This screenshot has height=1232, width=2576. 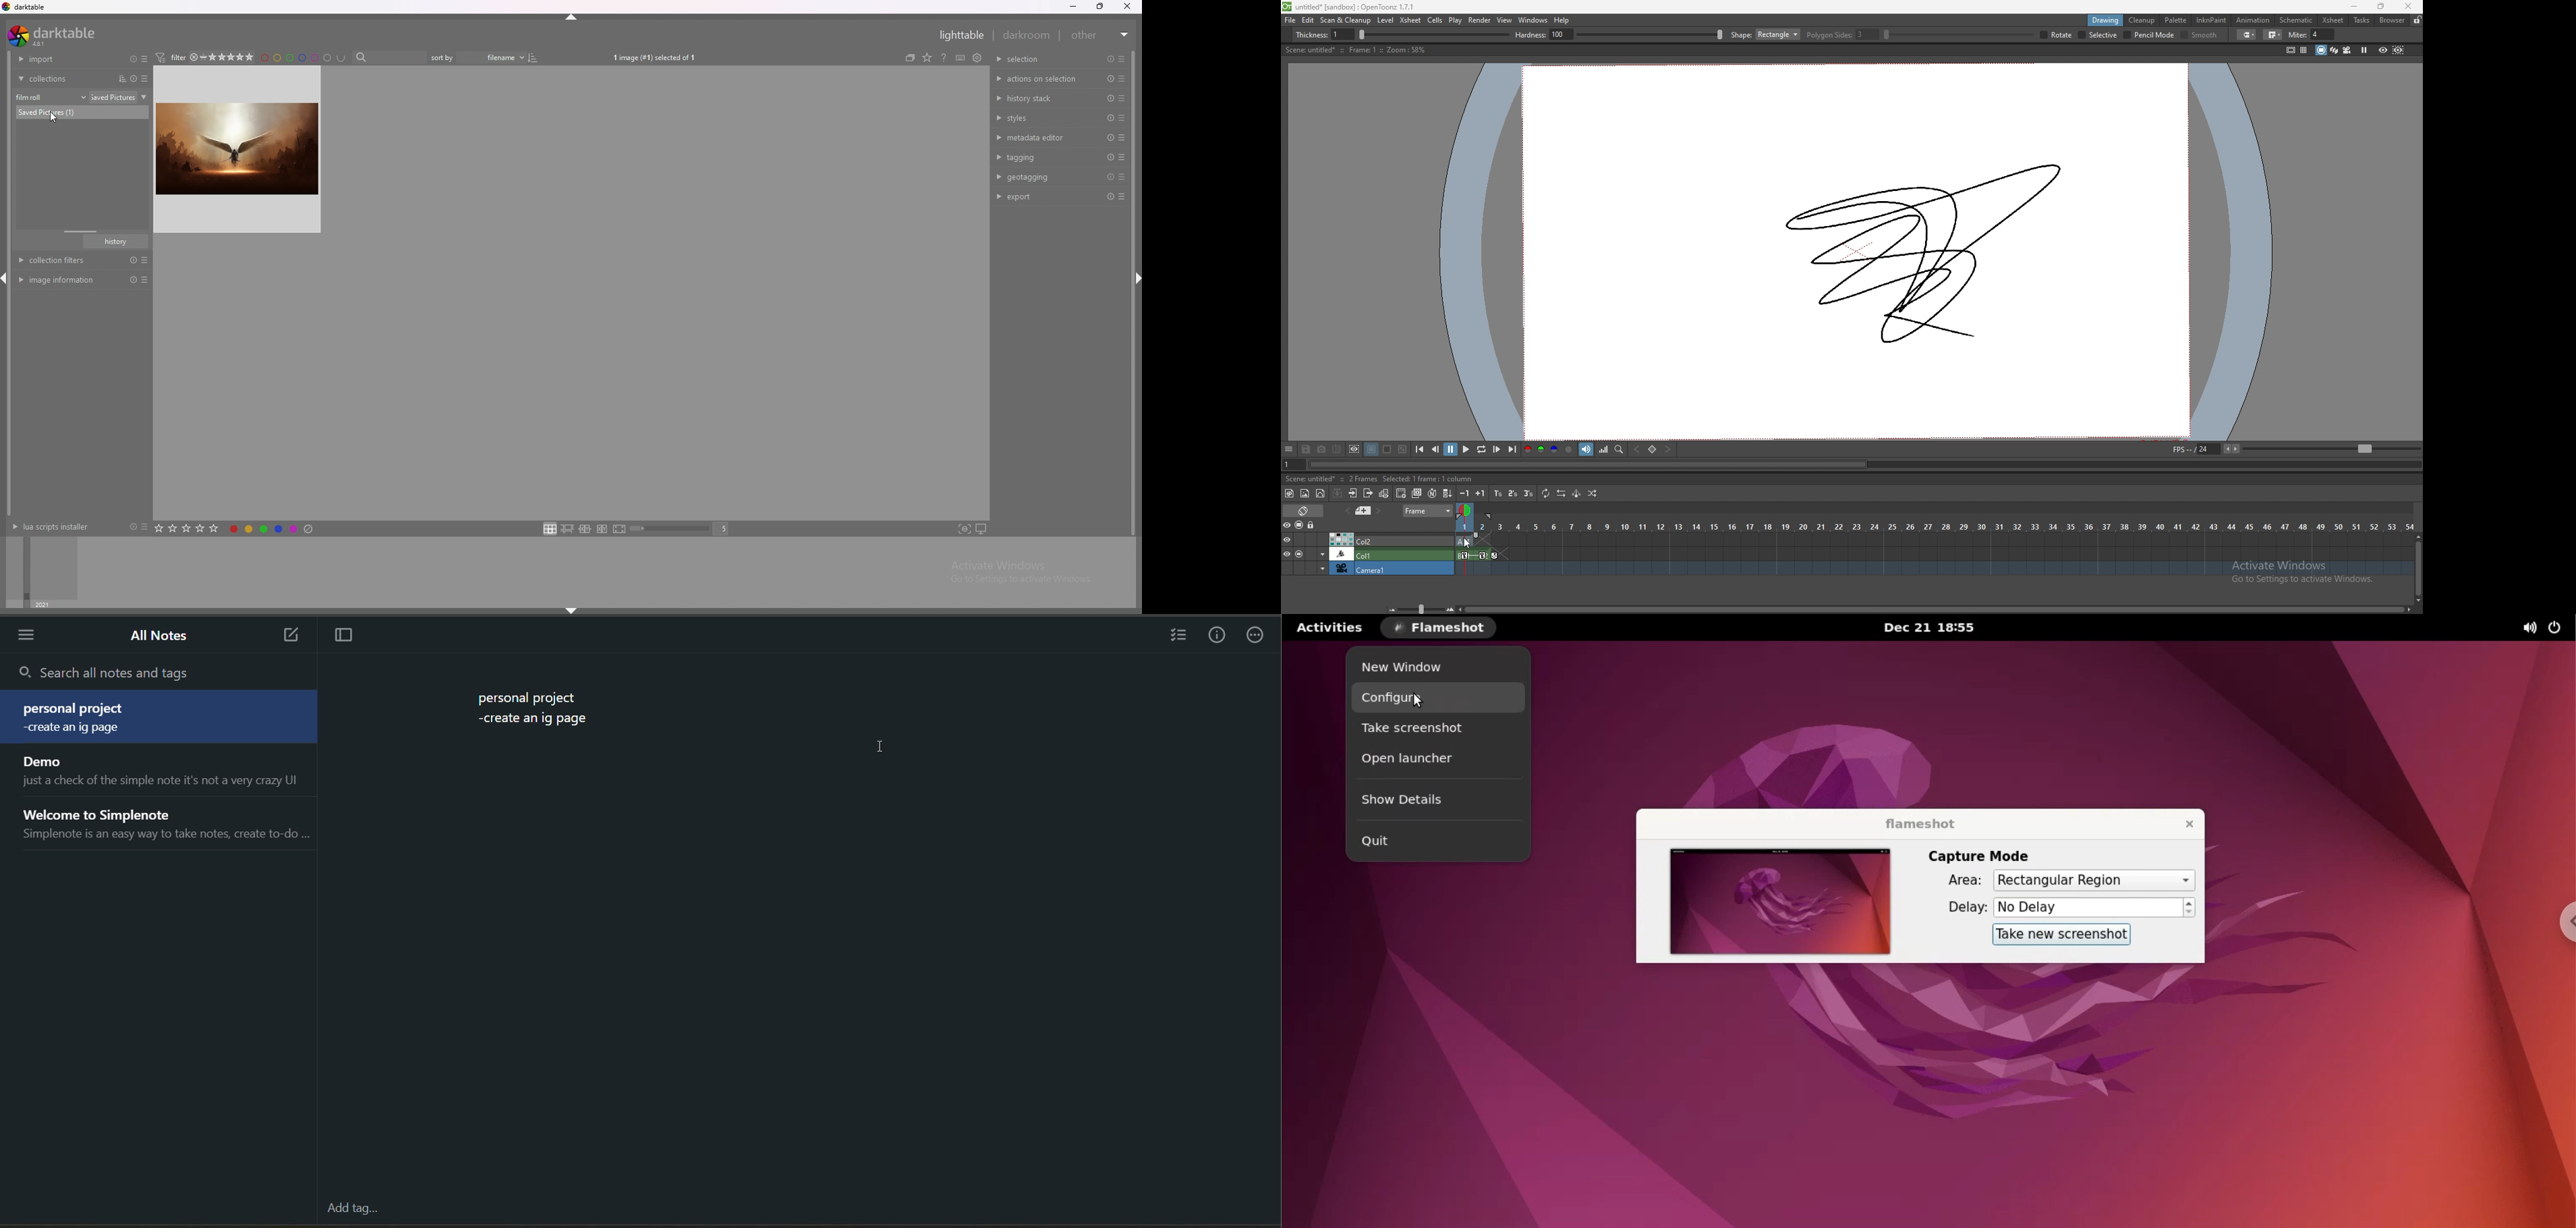 What do you see at coordinates (1544, 493) in the screenshot?
I see `repeat` at bounding box center [1544, 493].